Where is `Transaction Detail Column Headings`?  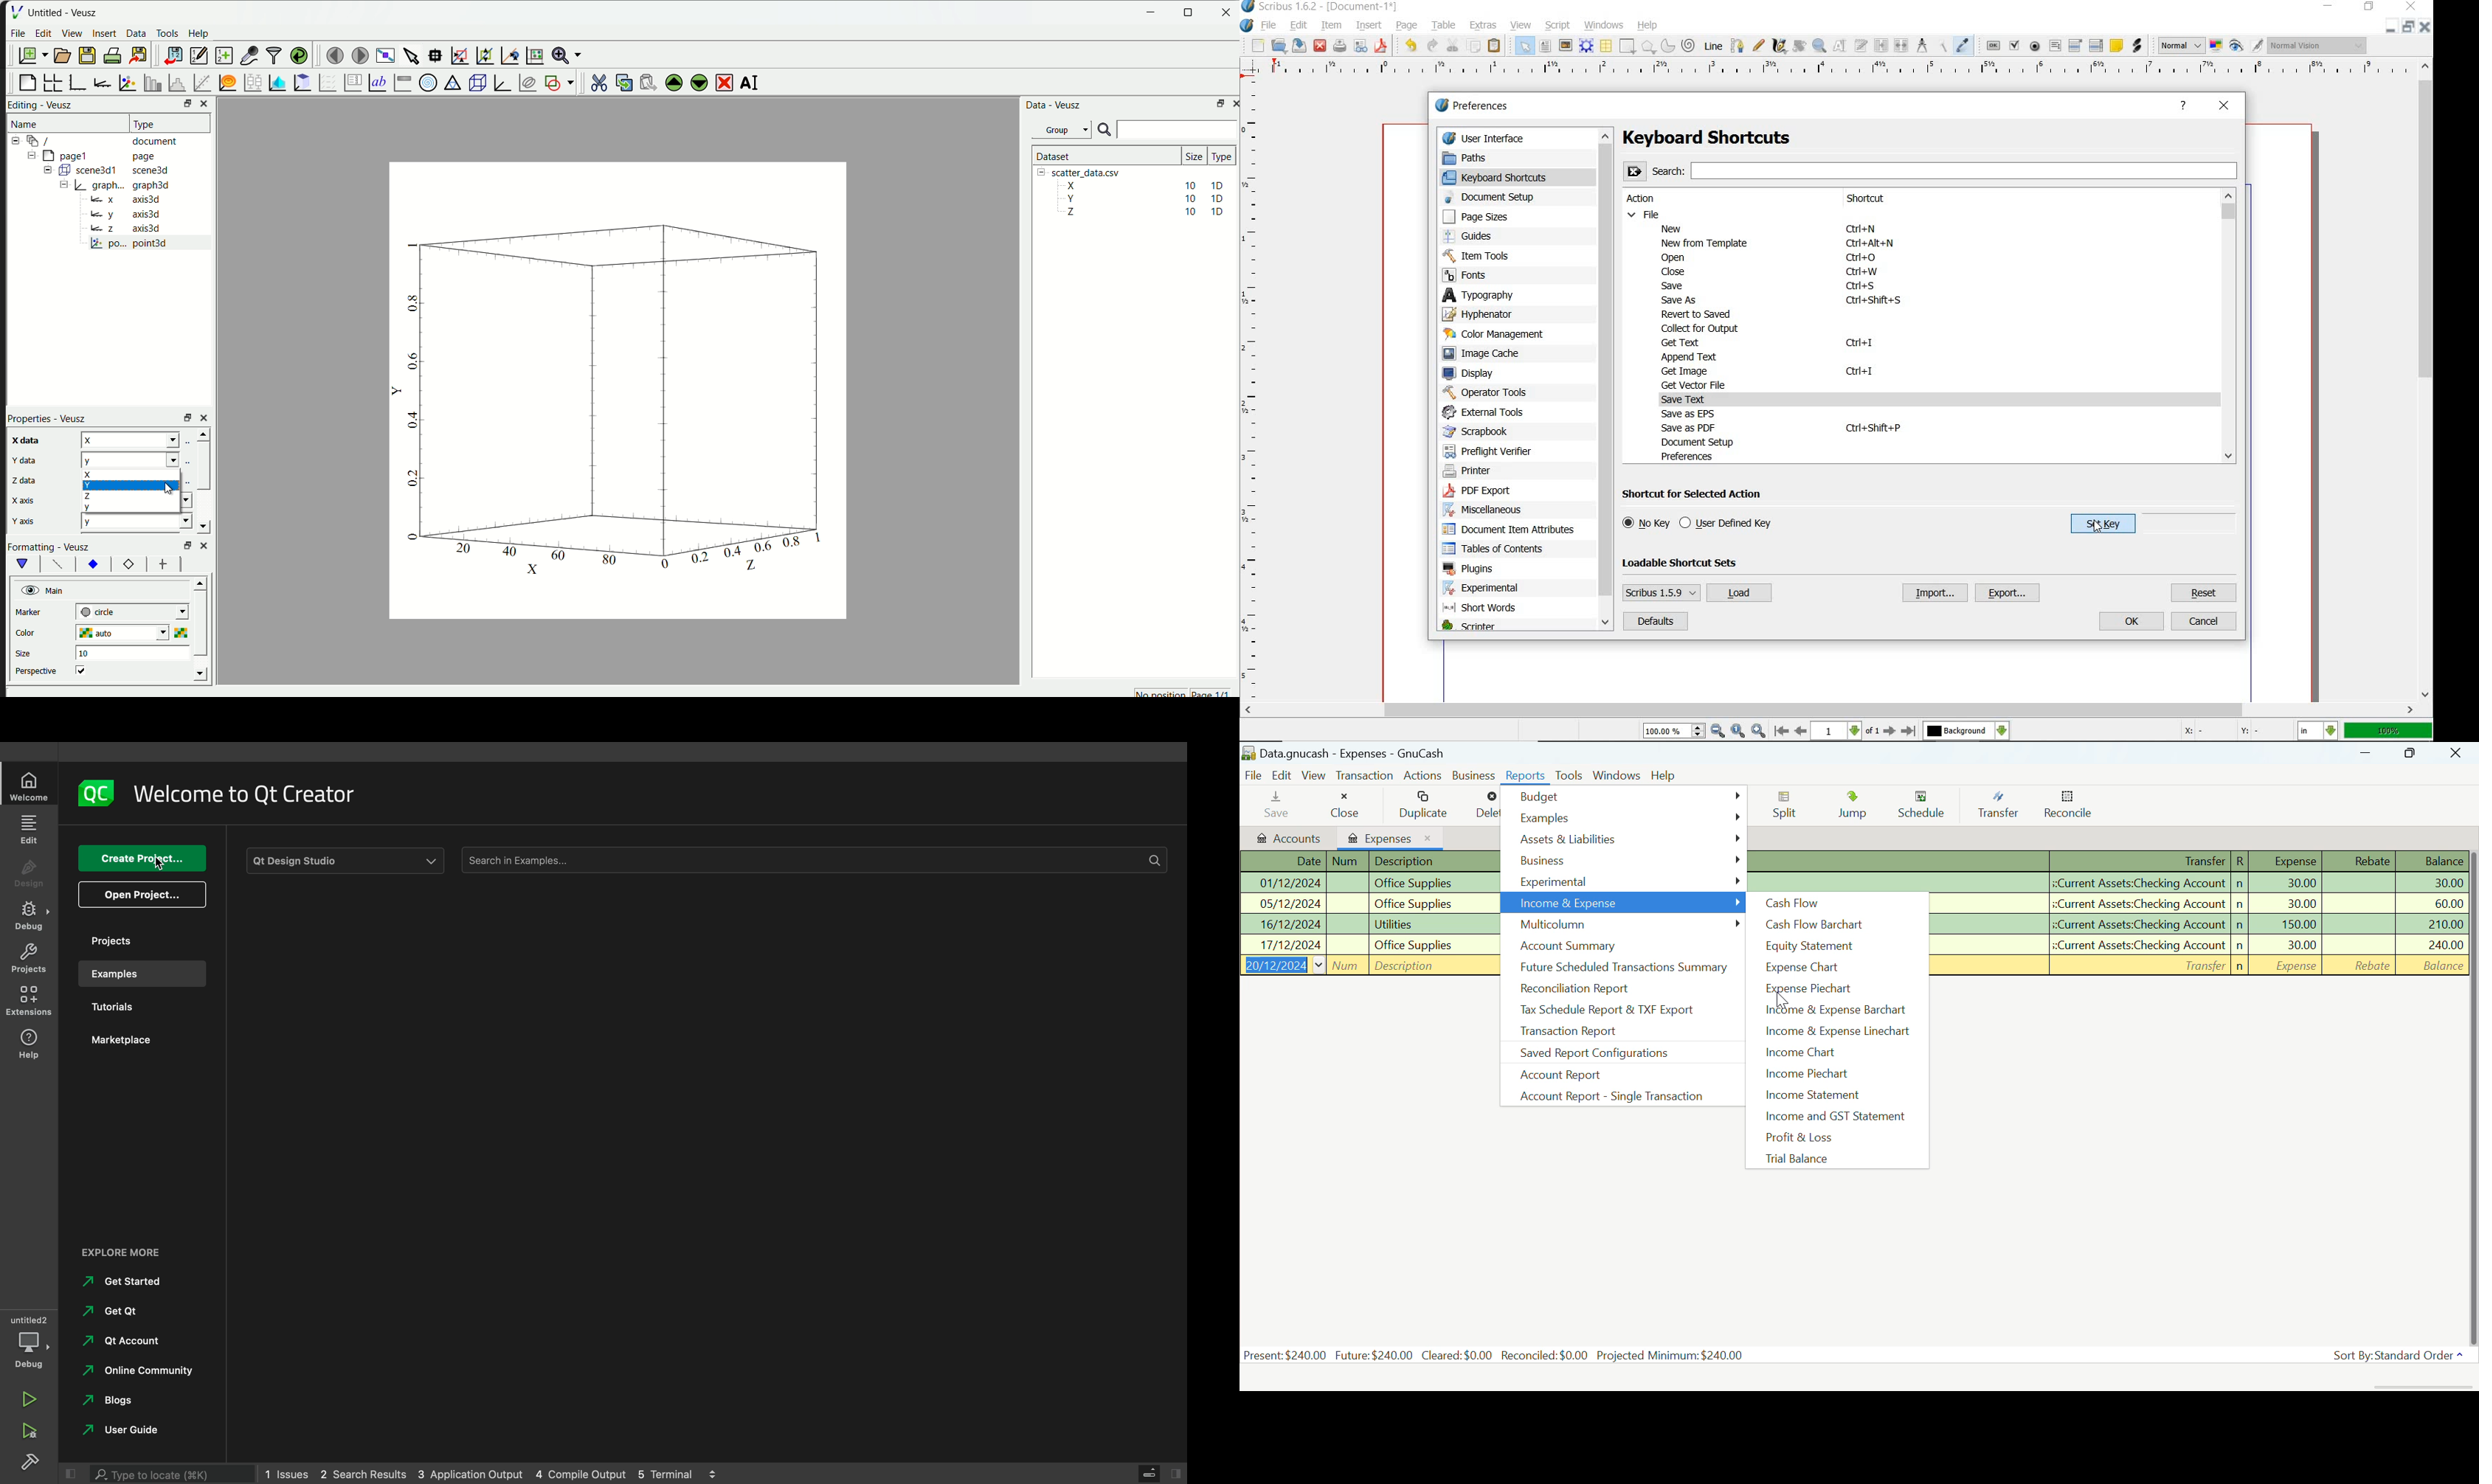 Transaction Detail Column Headings is located at coordinates (1367, 861).